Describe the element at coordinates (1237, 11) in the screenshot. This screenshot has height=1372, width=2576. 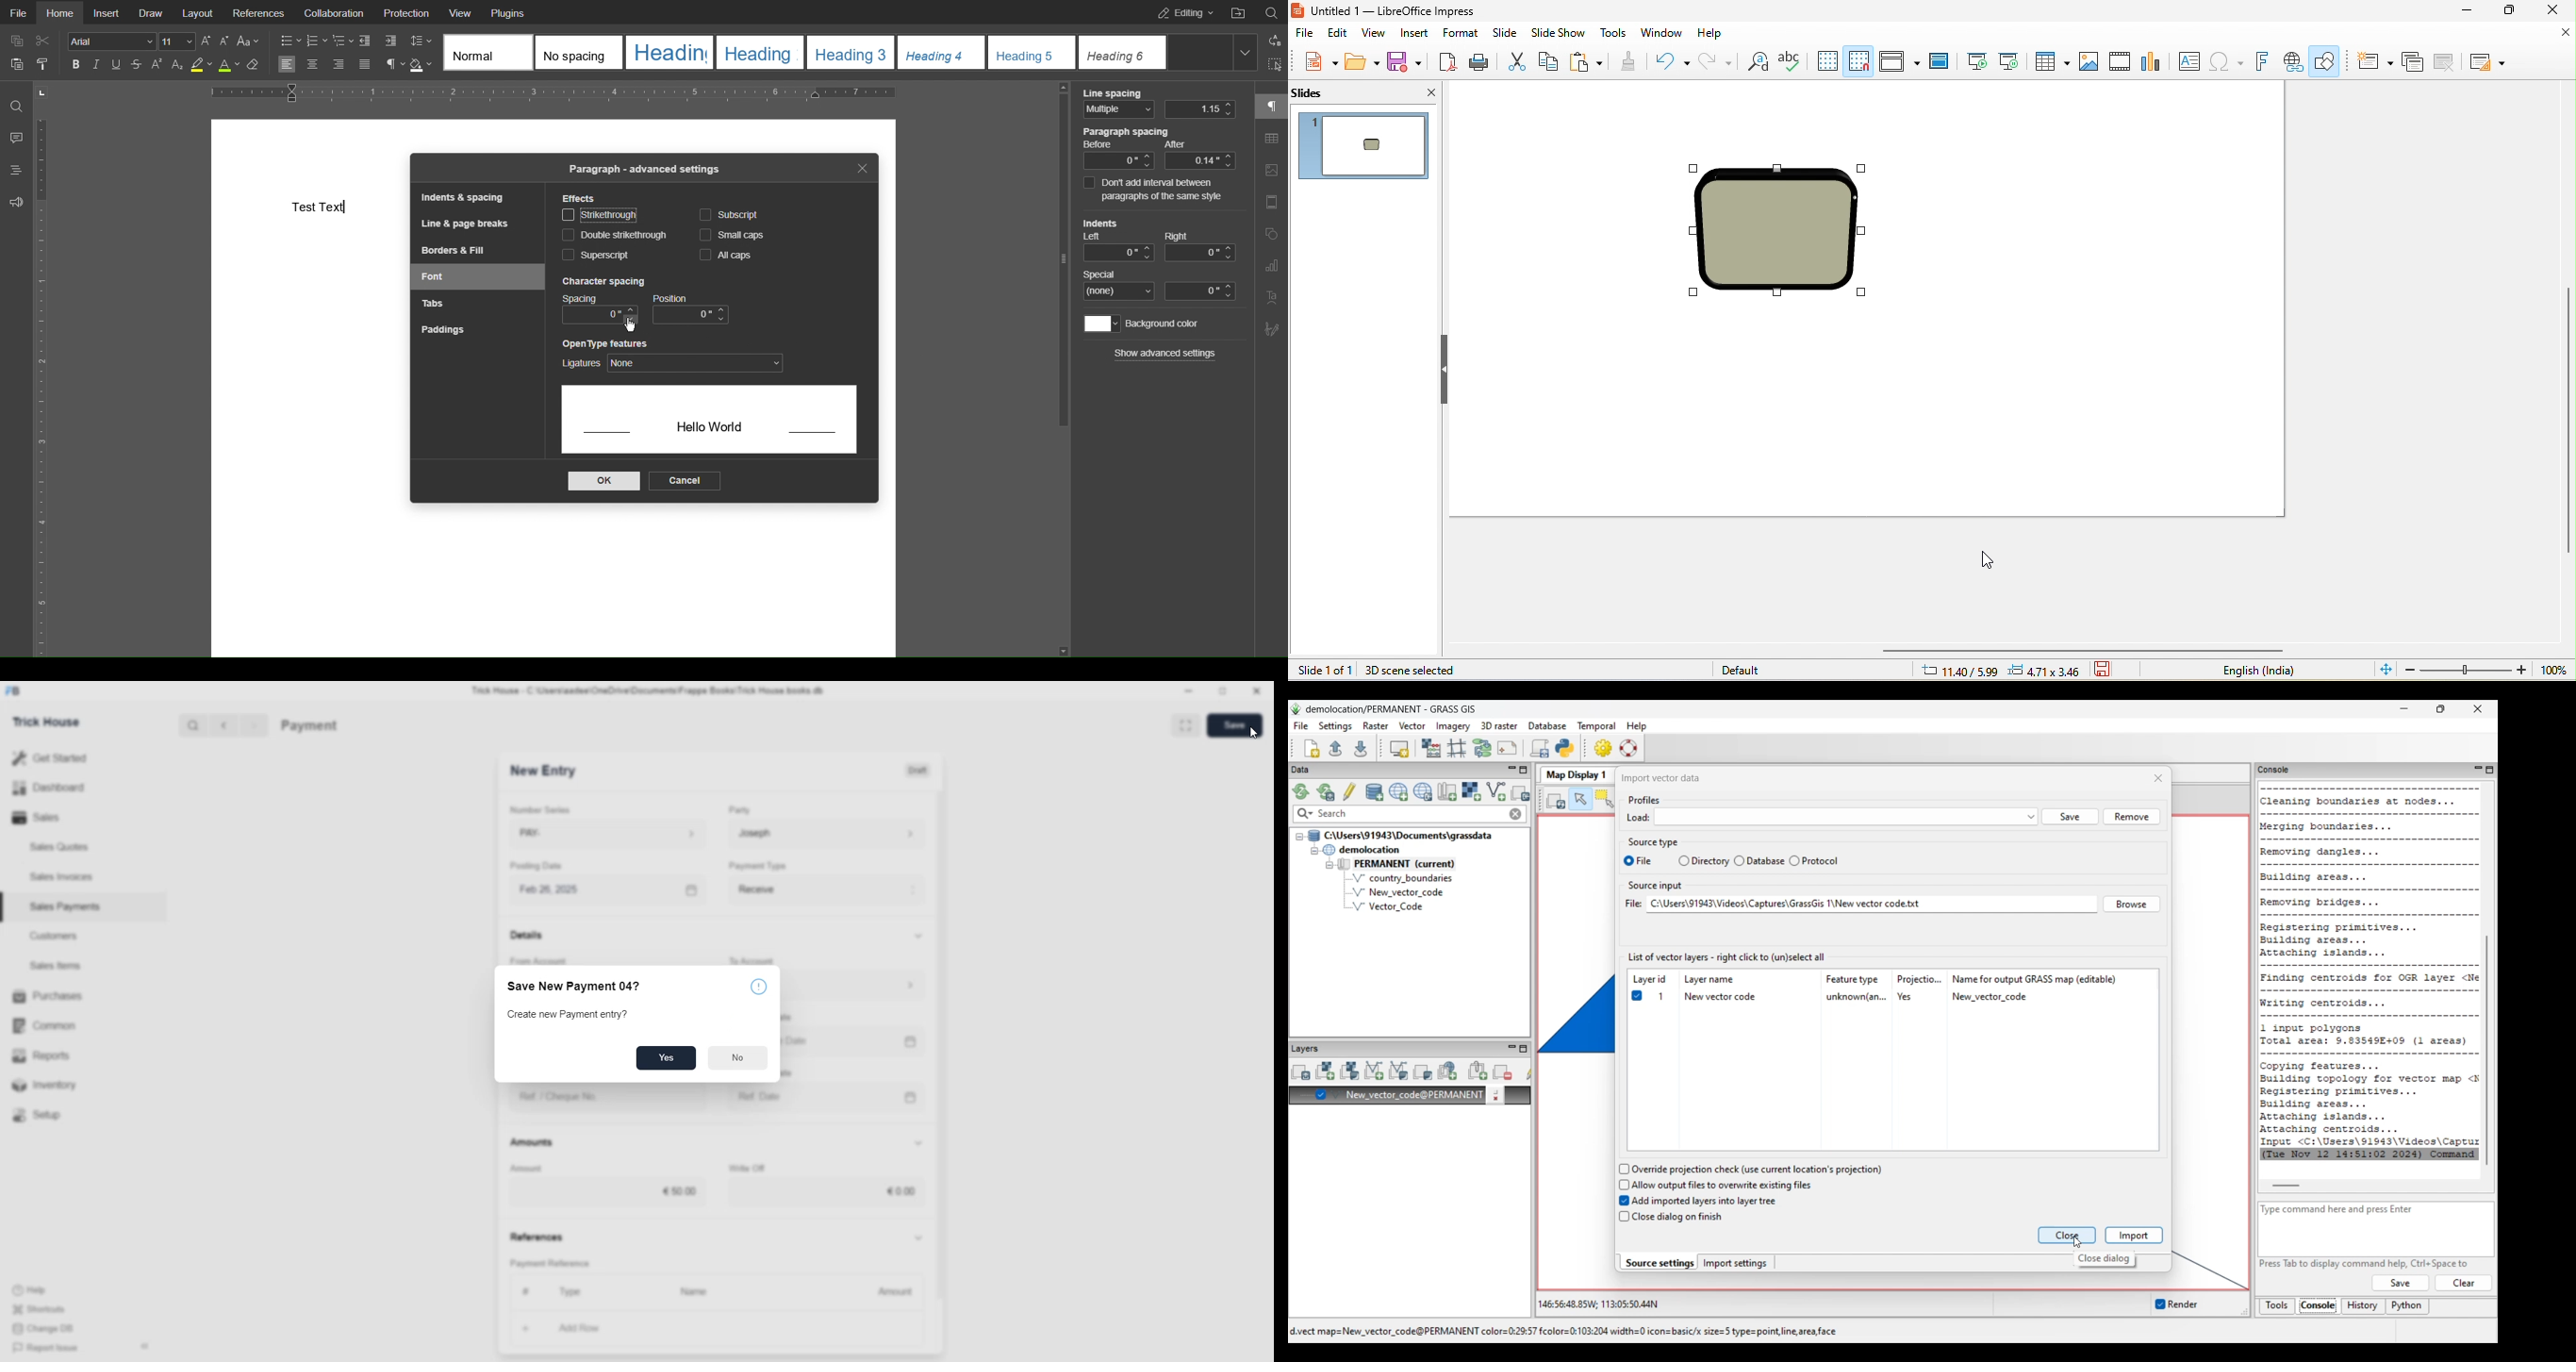
I see `Open File Location` at that location.